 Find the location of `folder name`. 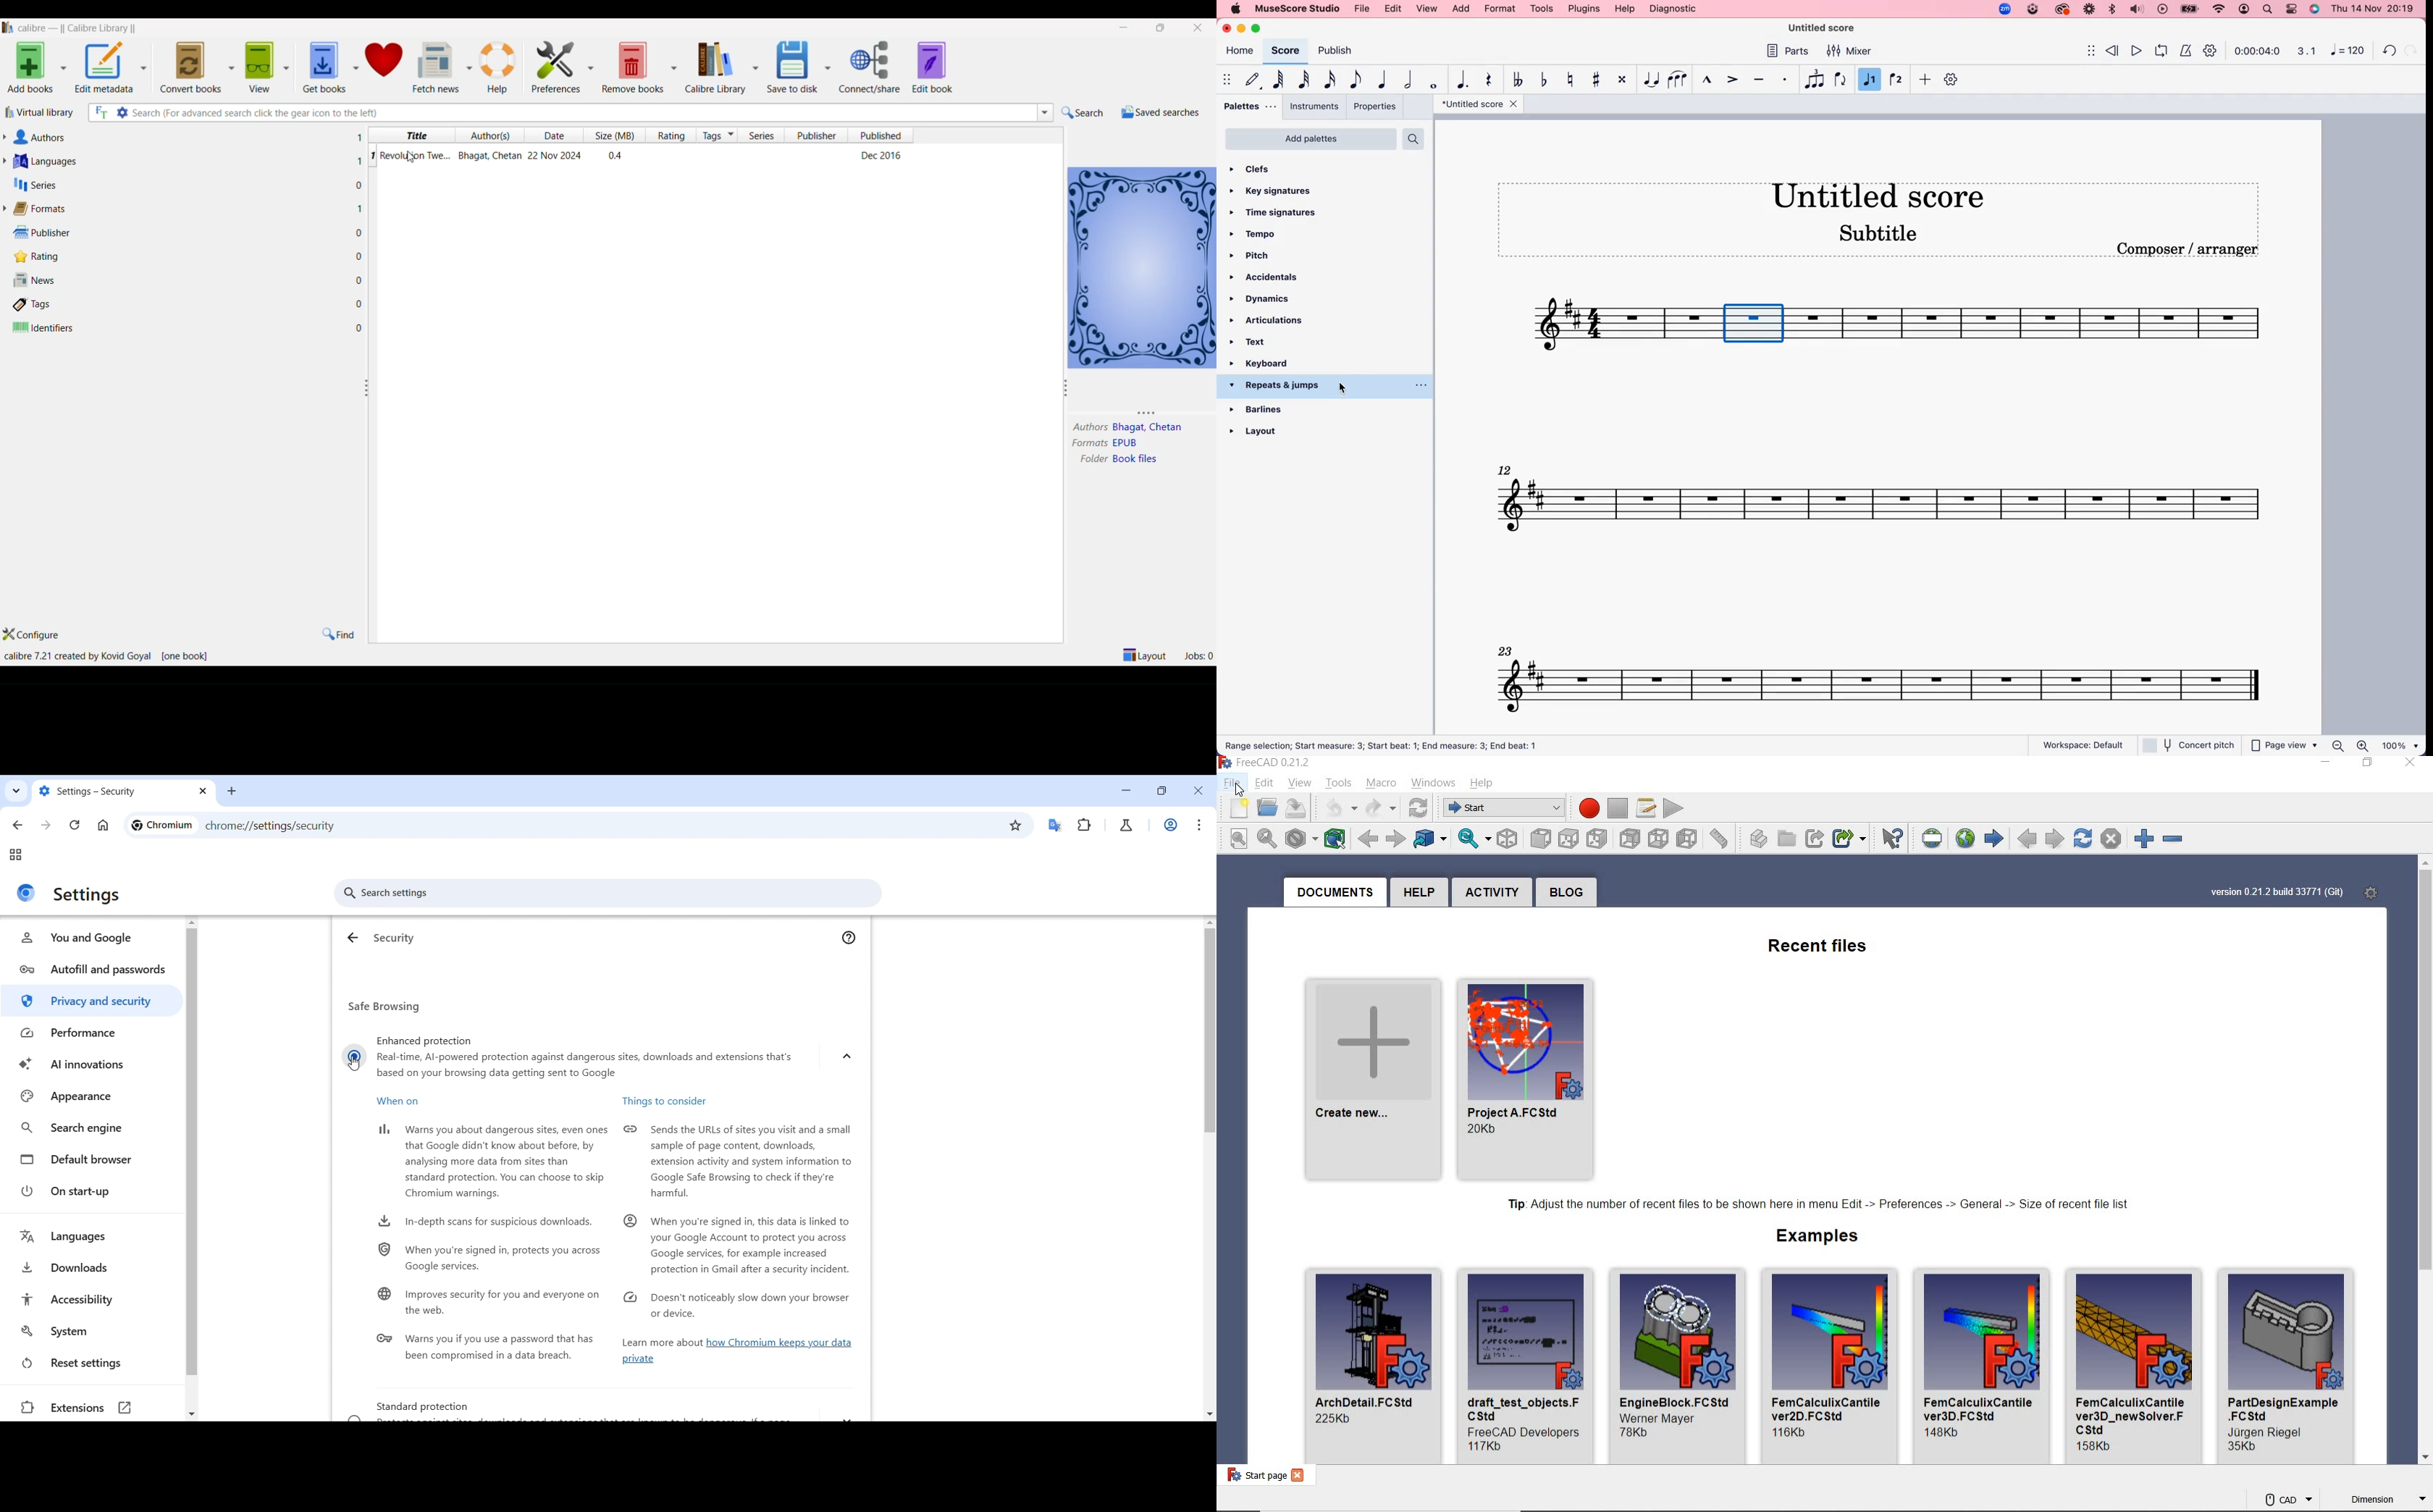

folder name is located at coordinates (1138, 459).